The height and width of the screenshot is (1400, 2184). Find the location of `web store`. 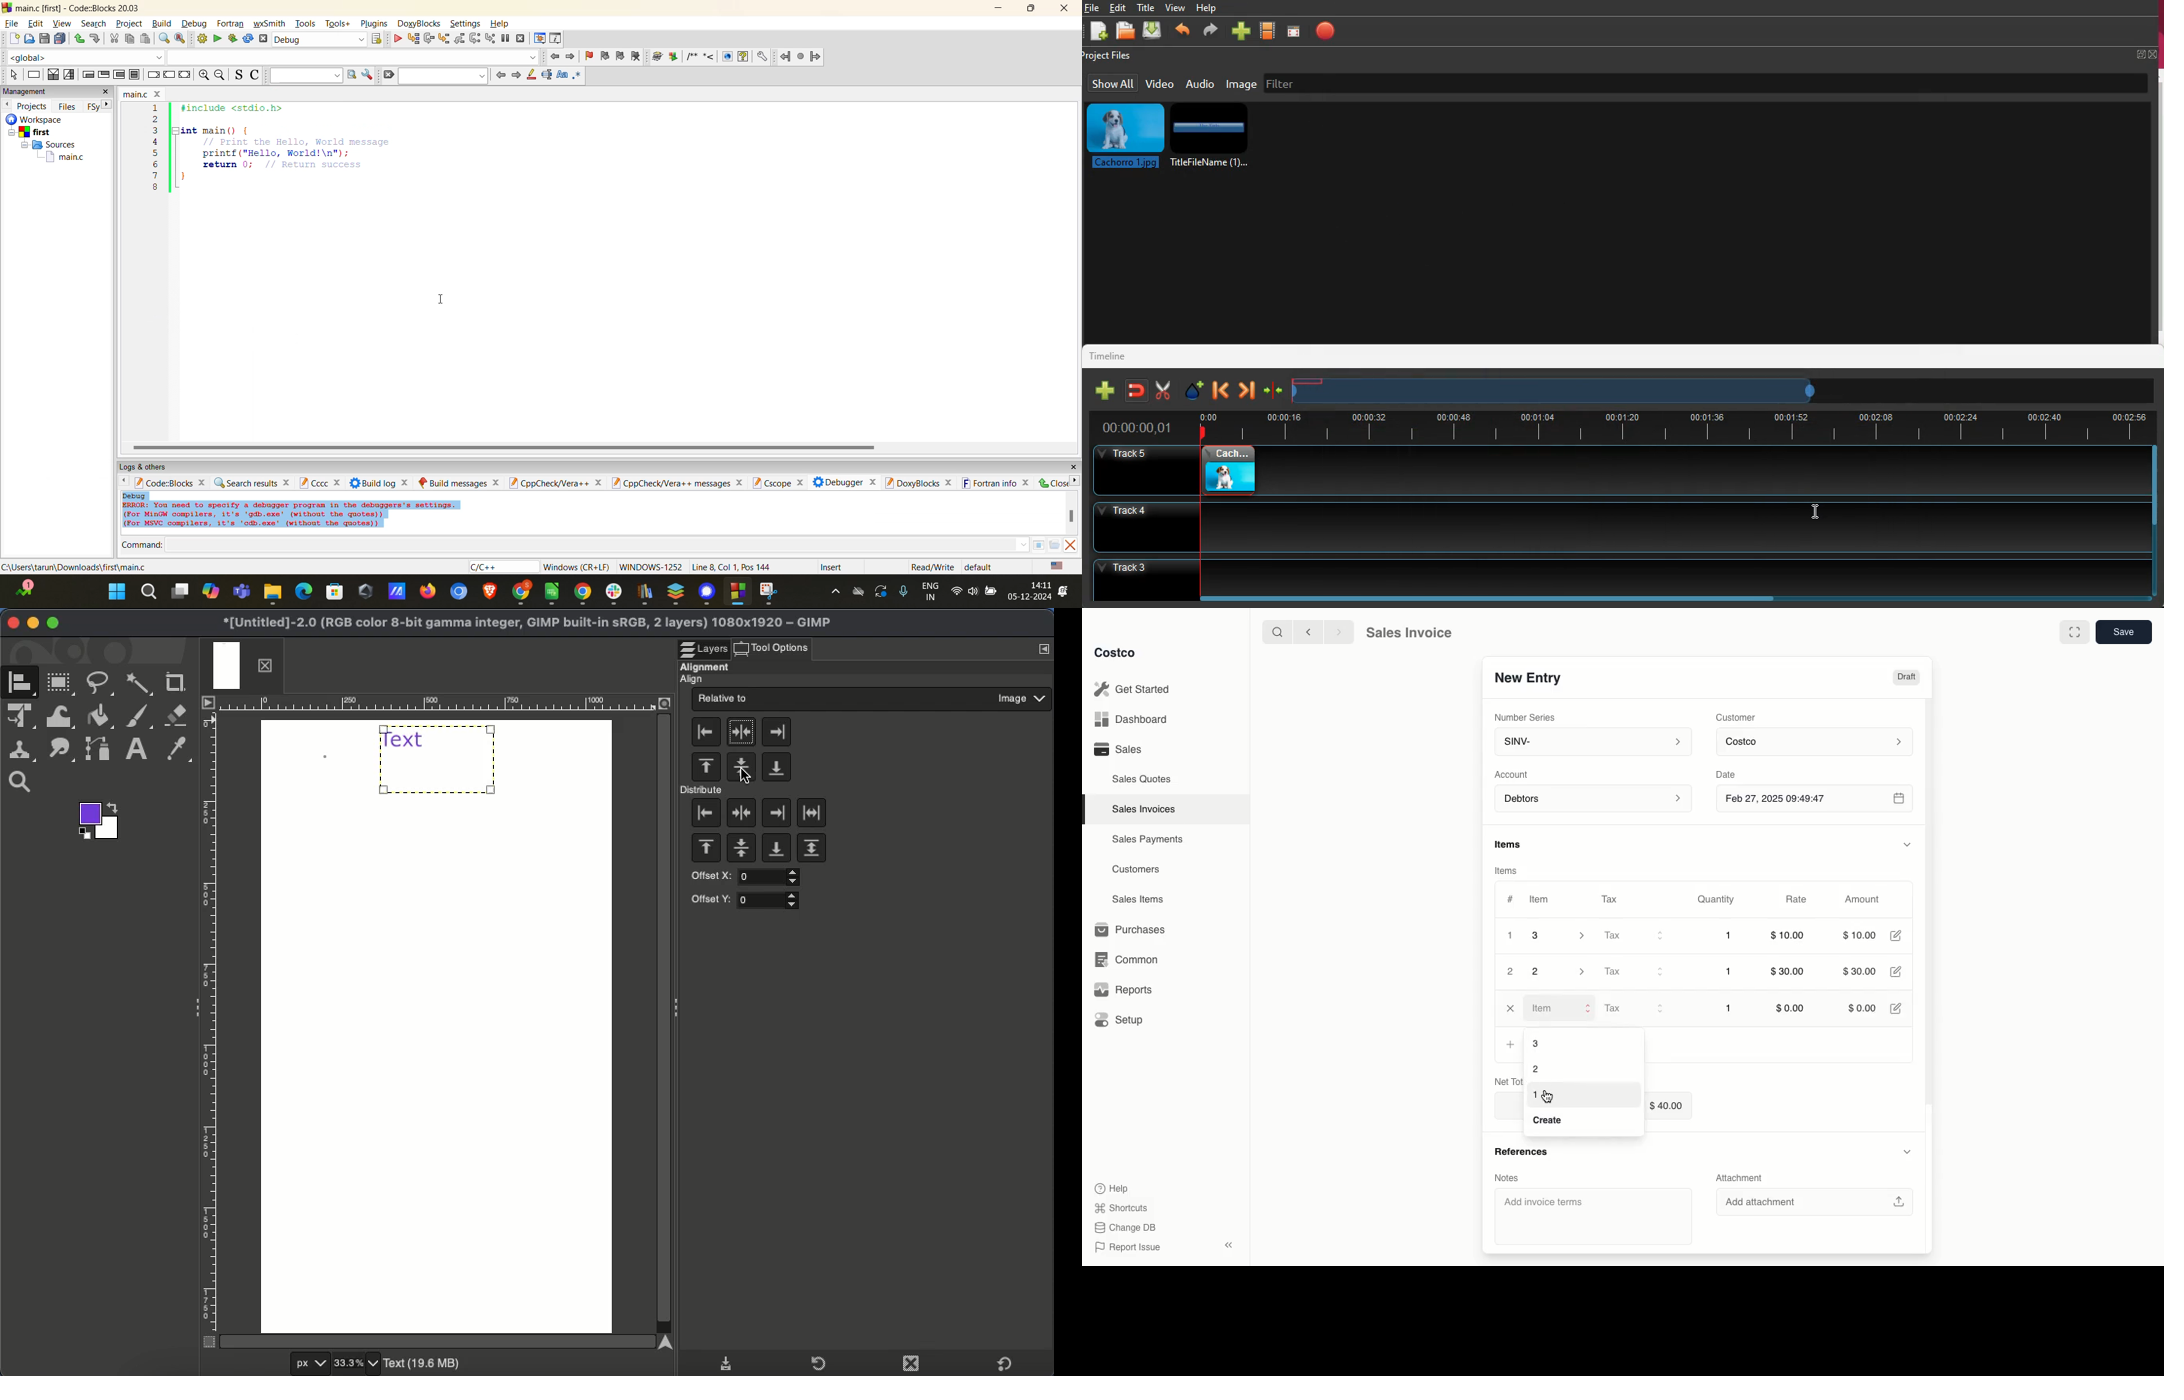

web store is located at coordinates (331, 592).